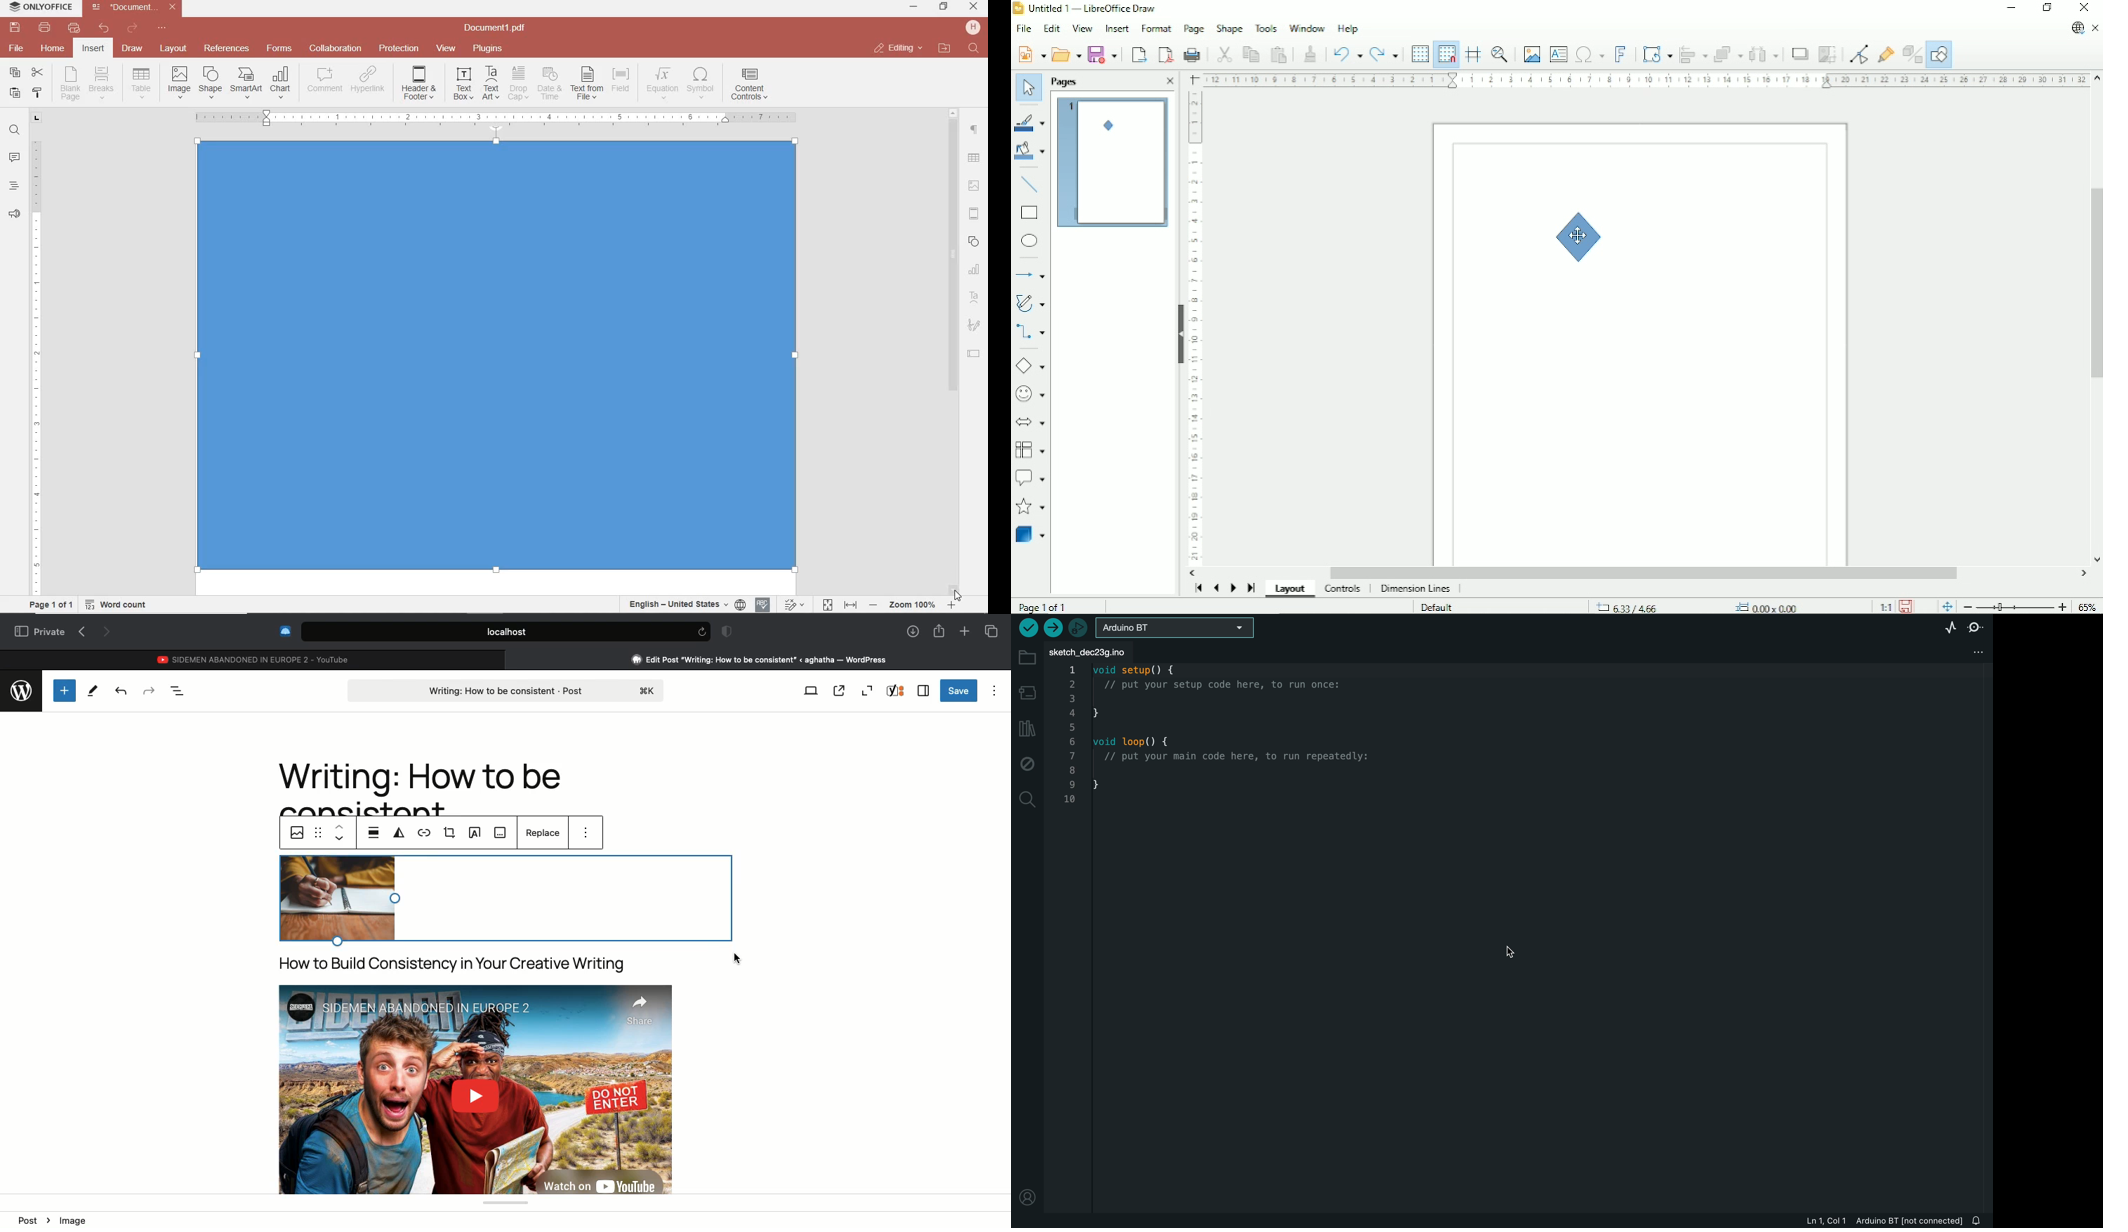 Image resolution: width=2128 pixels, height=1232 pixels. What do you see at coordinates (975, 49) in the screenshot?
I see `find` at bounding box center [975, 49].